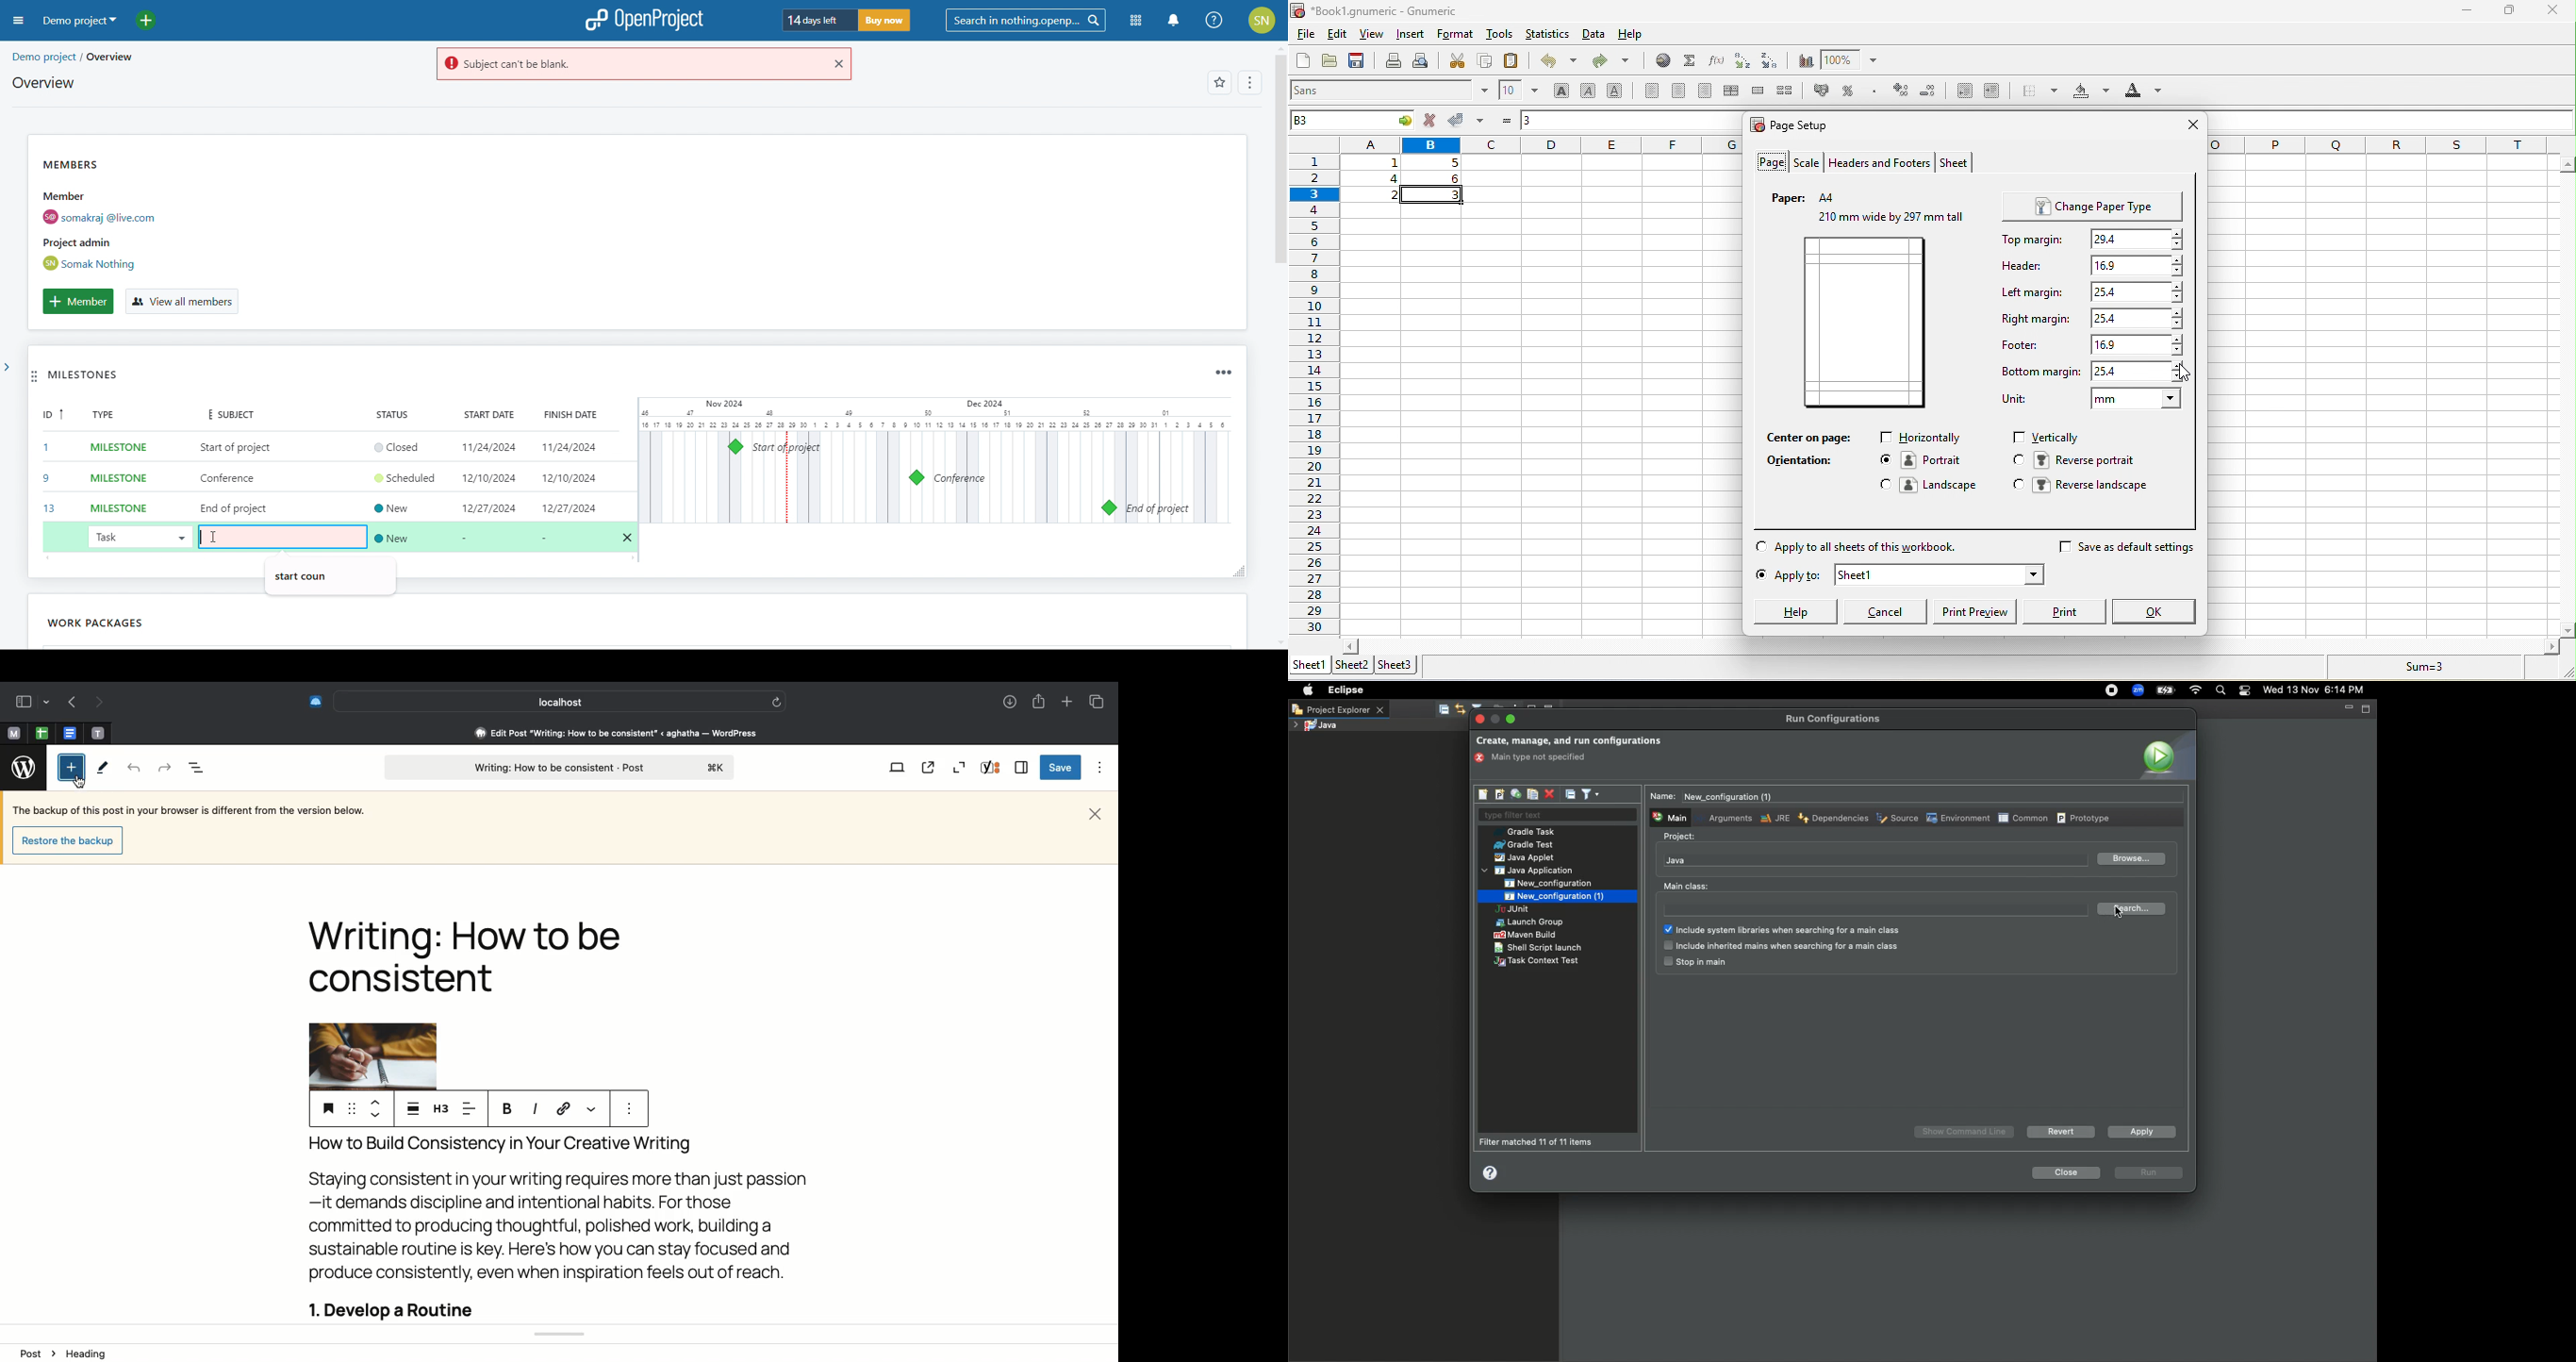  What do you see at coordinates (992, 768) in the screenshot?
I see `Yoast` at bounding box center [992, 768].